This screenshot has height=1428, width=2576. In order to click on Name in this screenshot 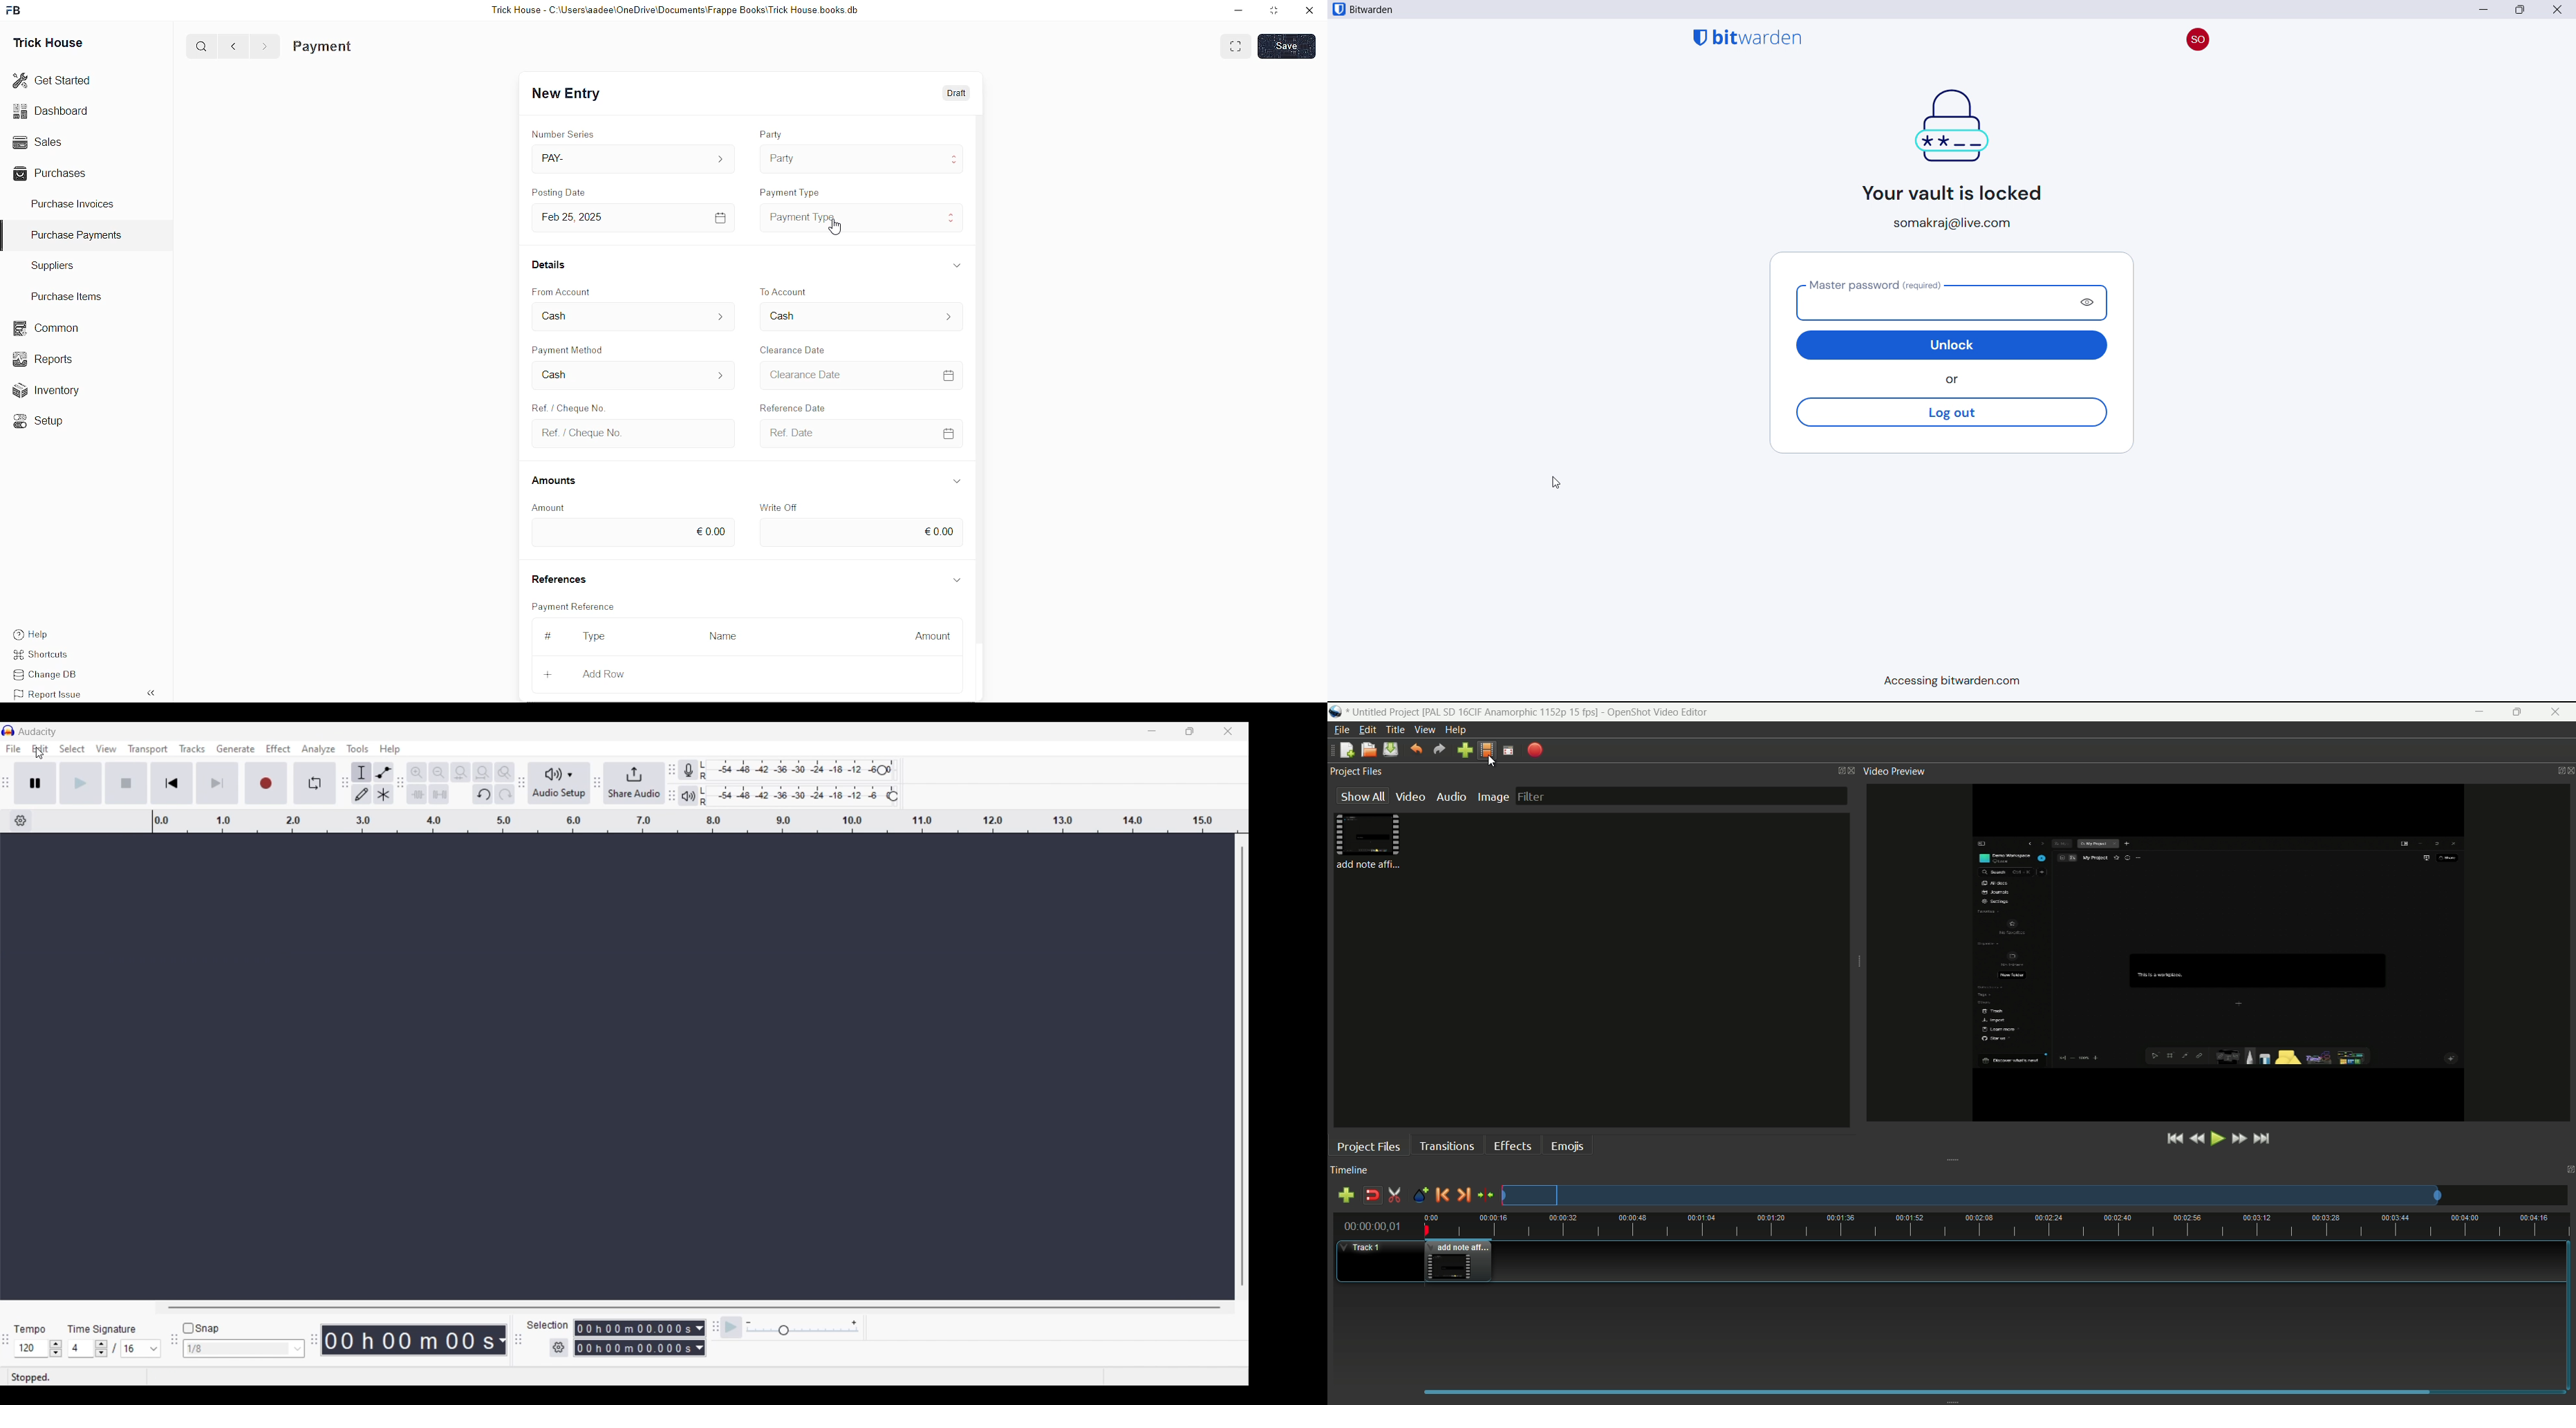, I will do `click(727, 635)`.